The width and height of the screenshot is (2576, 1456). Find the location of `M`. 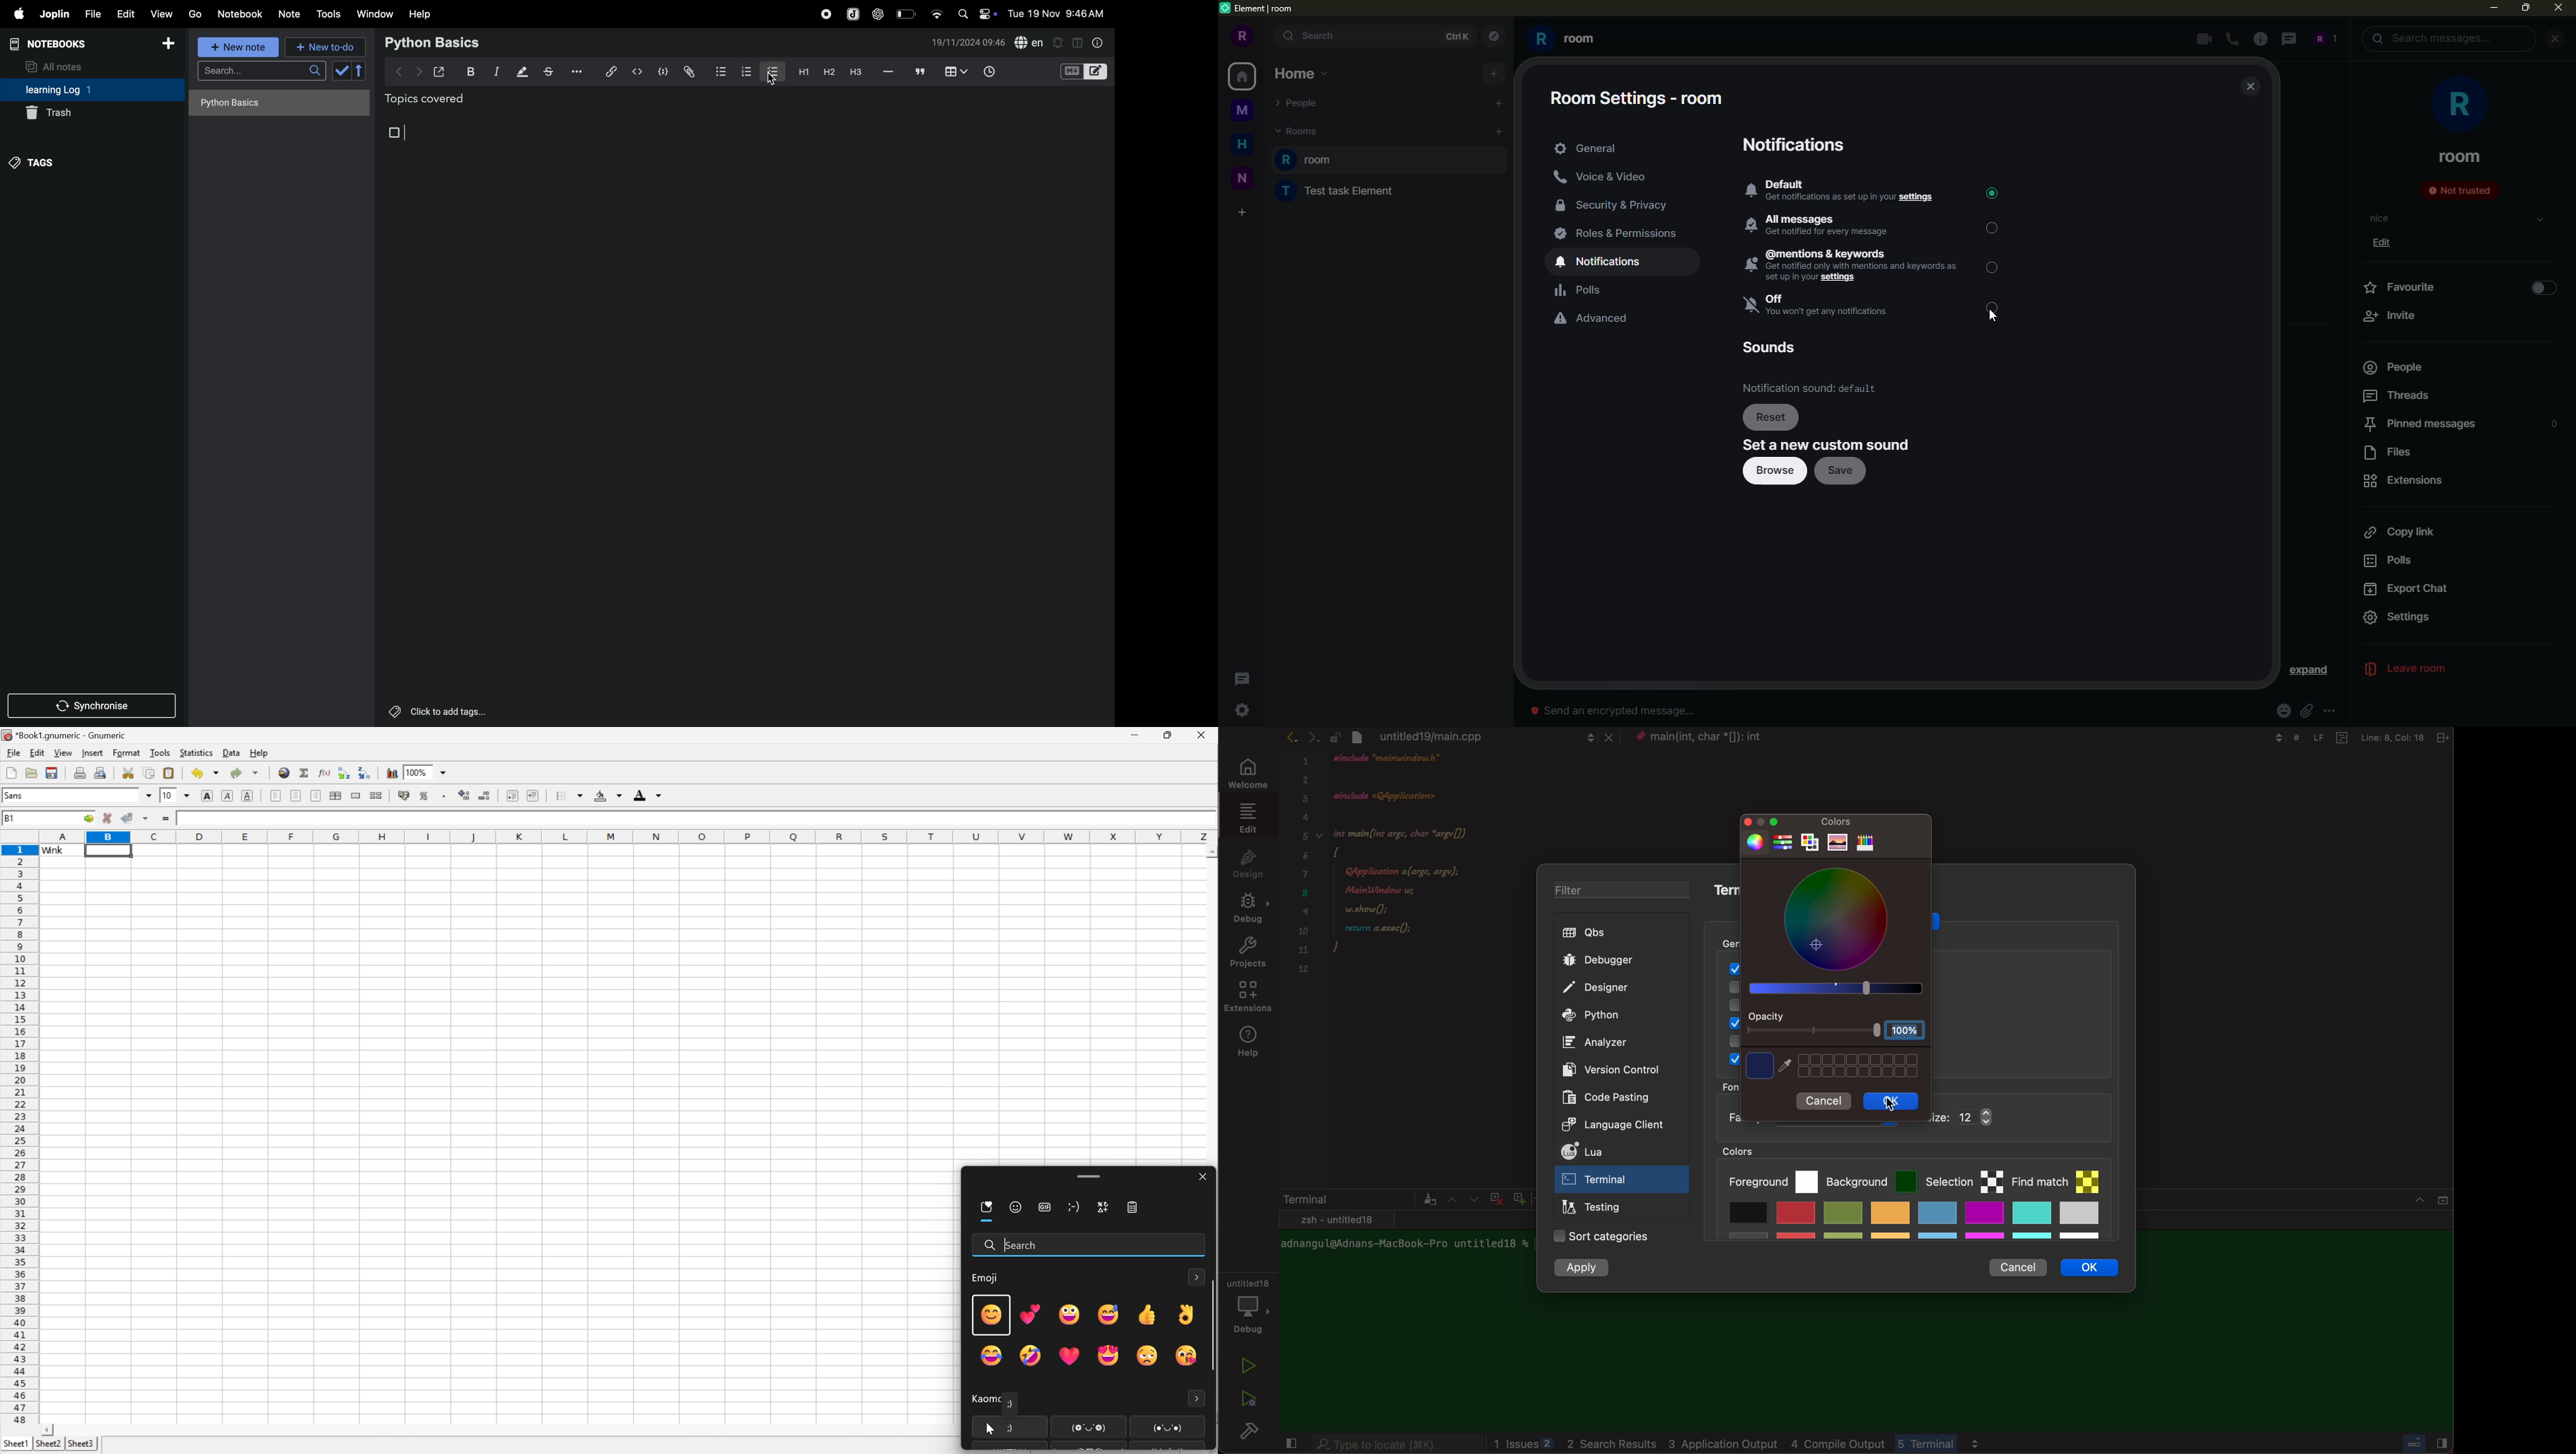

M is located at coordinates (1244, 113).